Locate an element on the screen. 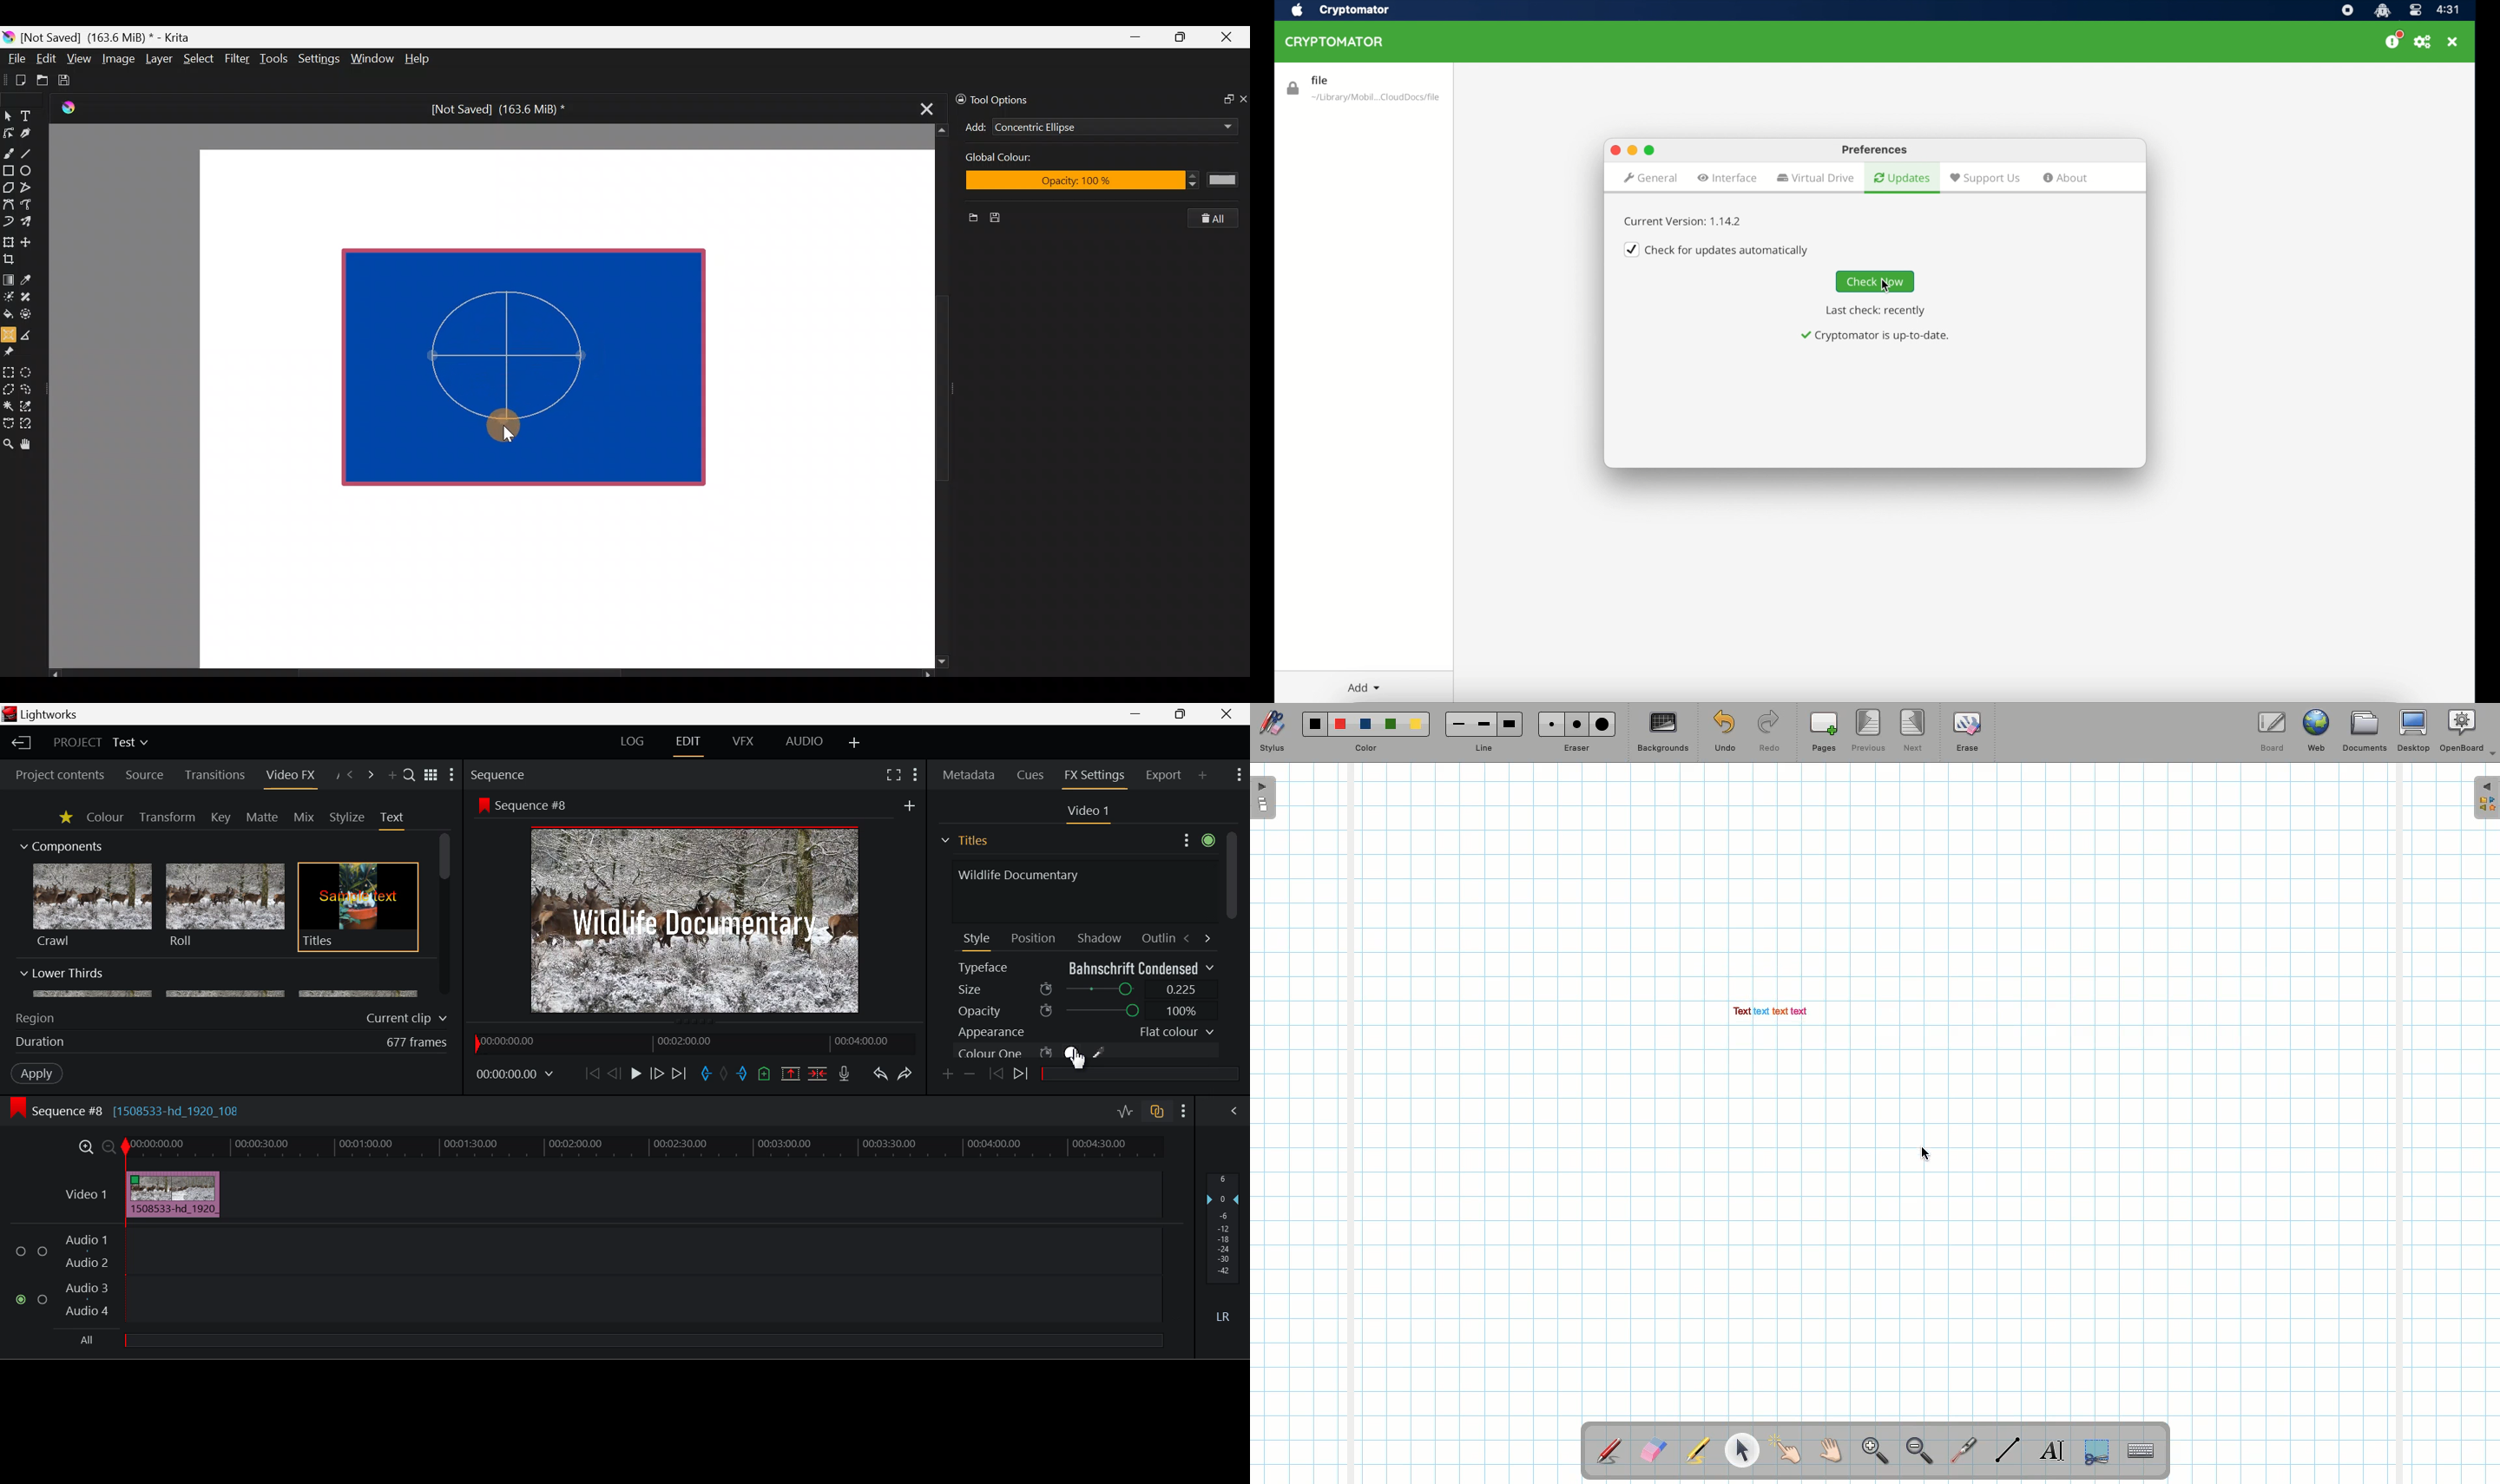  Scroll bar is located at coordinates (491, 674).